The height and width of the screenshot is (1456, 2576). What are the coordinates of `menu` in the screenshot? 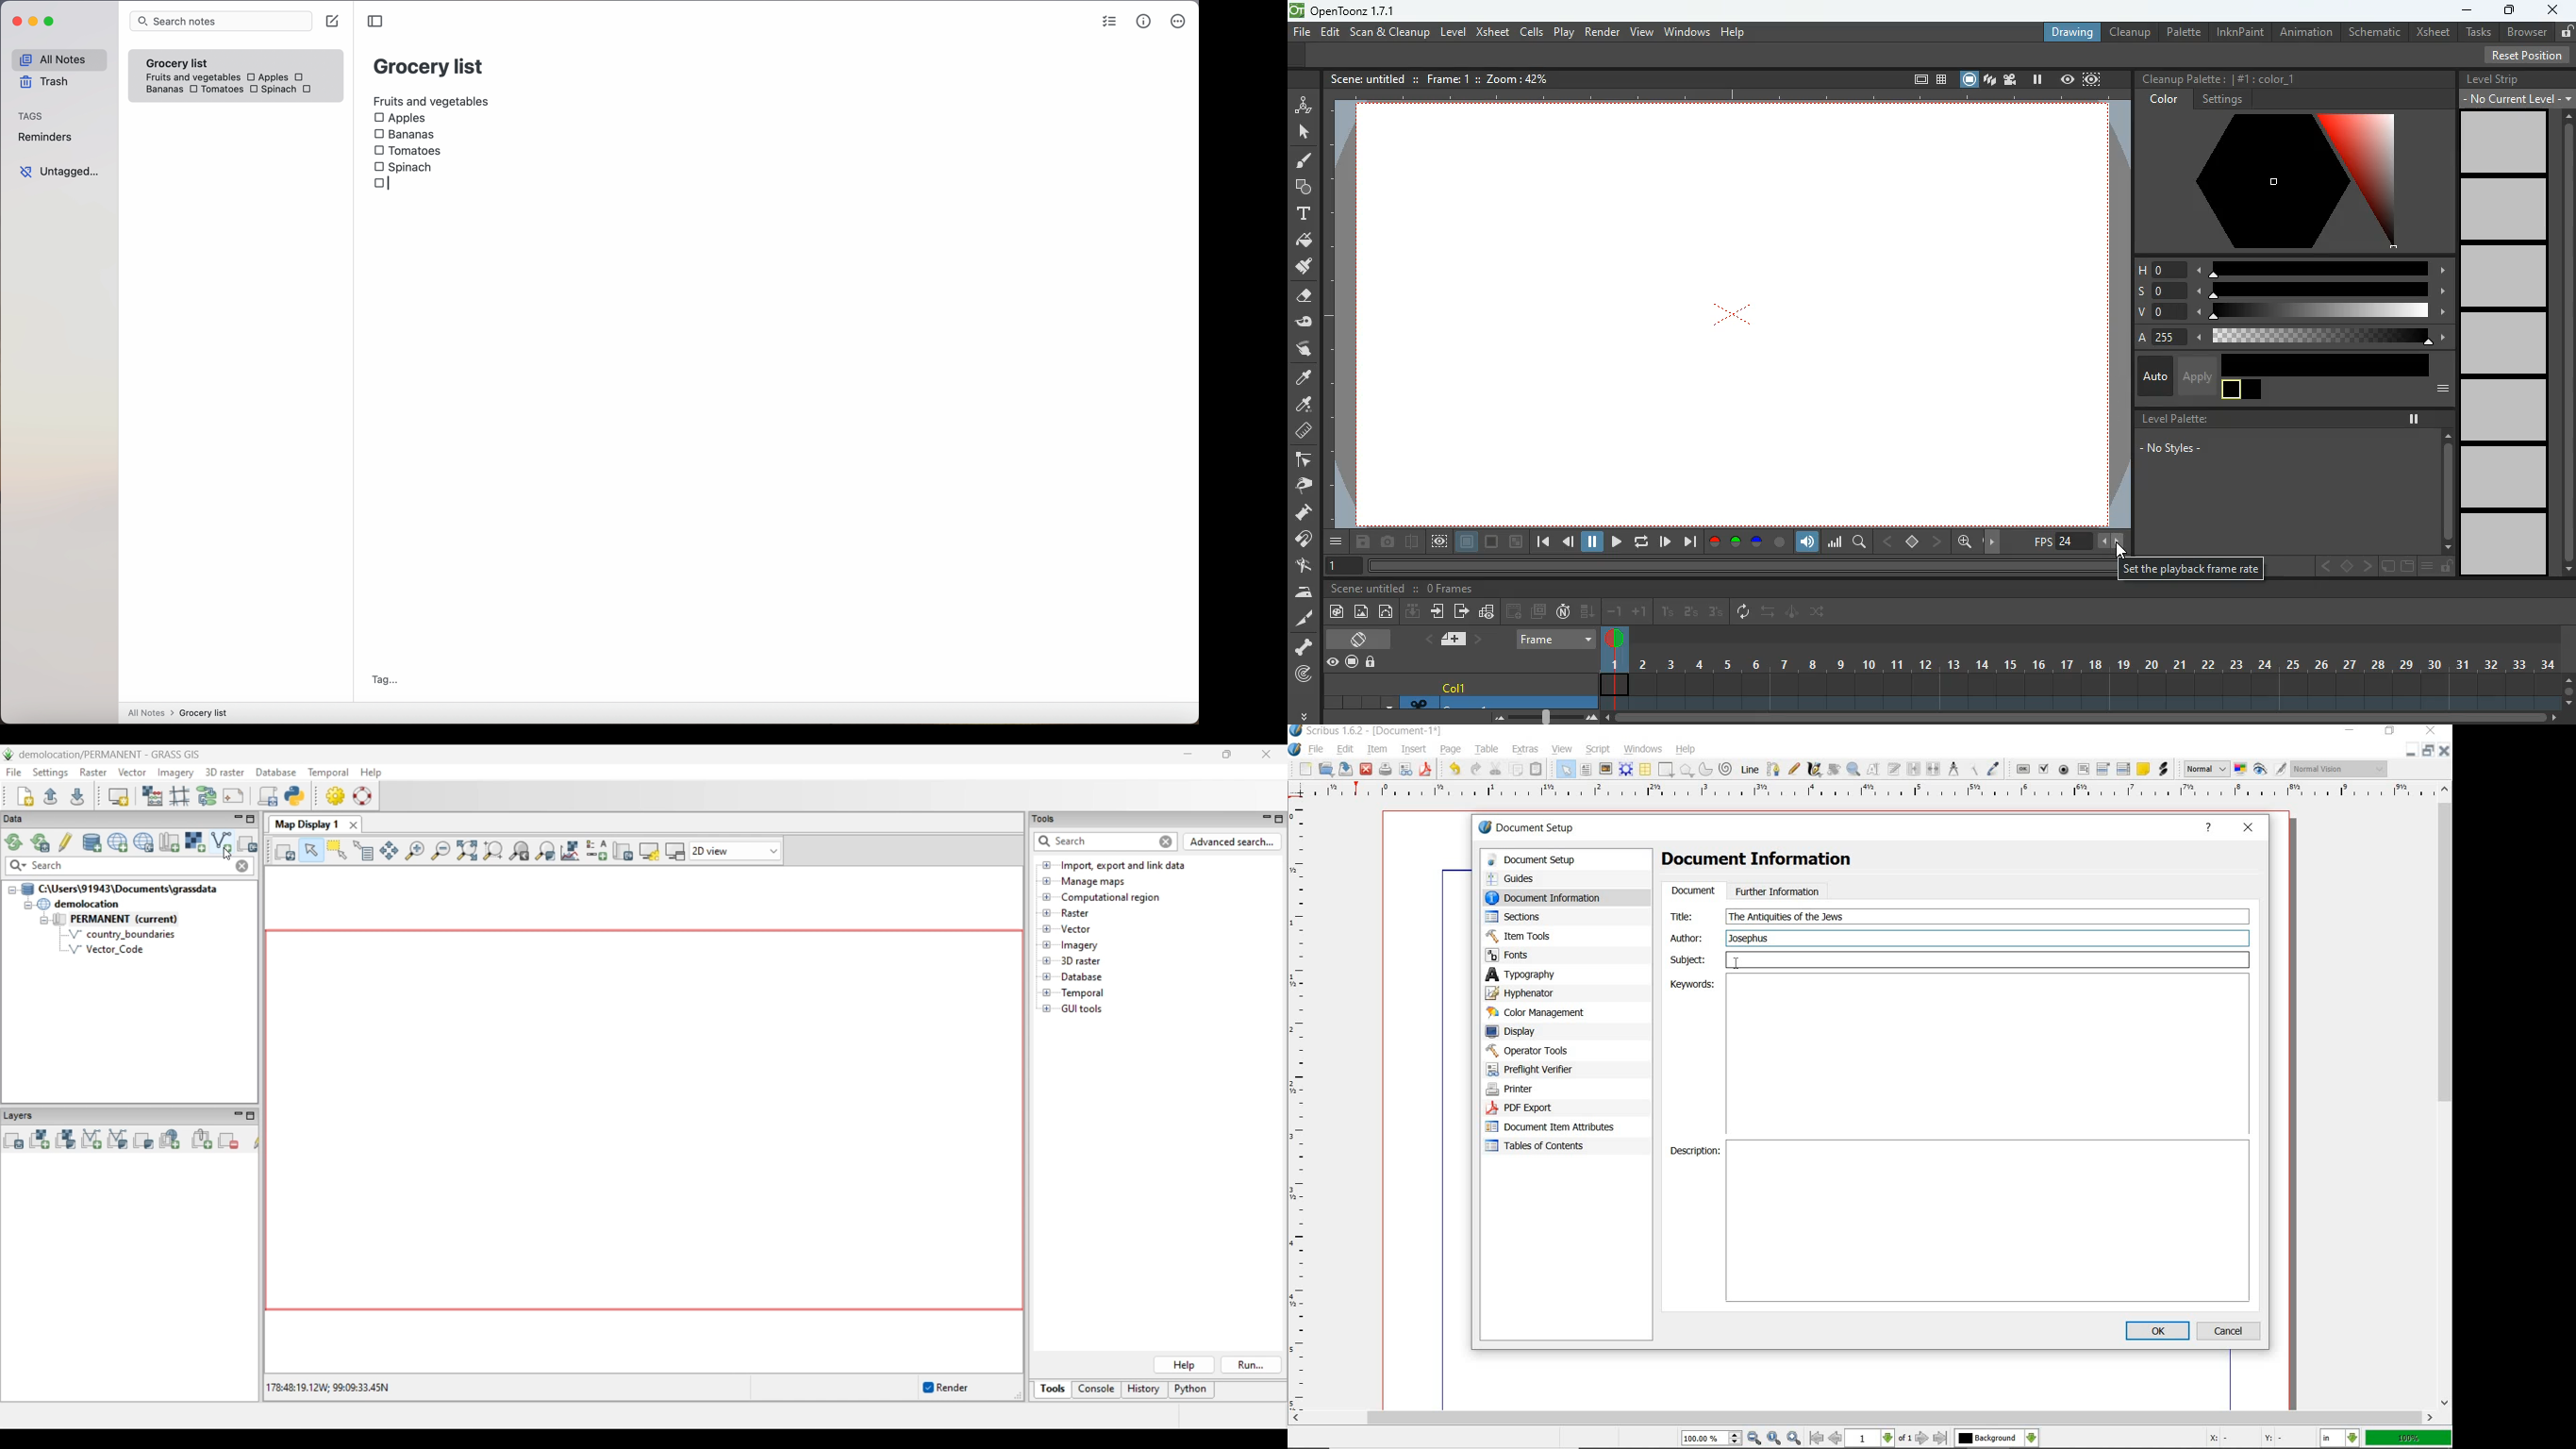 It's located at (2426, 566).